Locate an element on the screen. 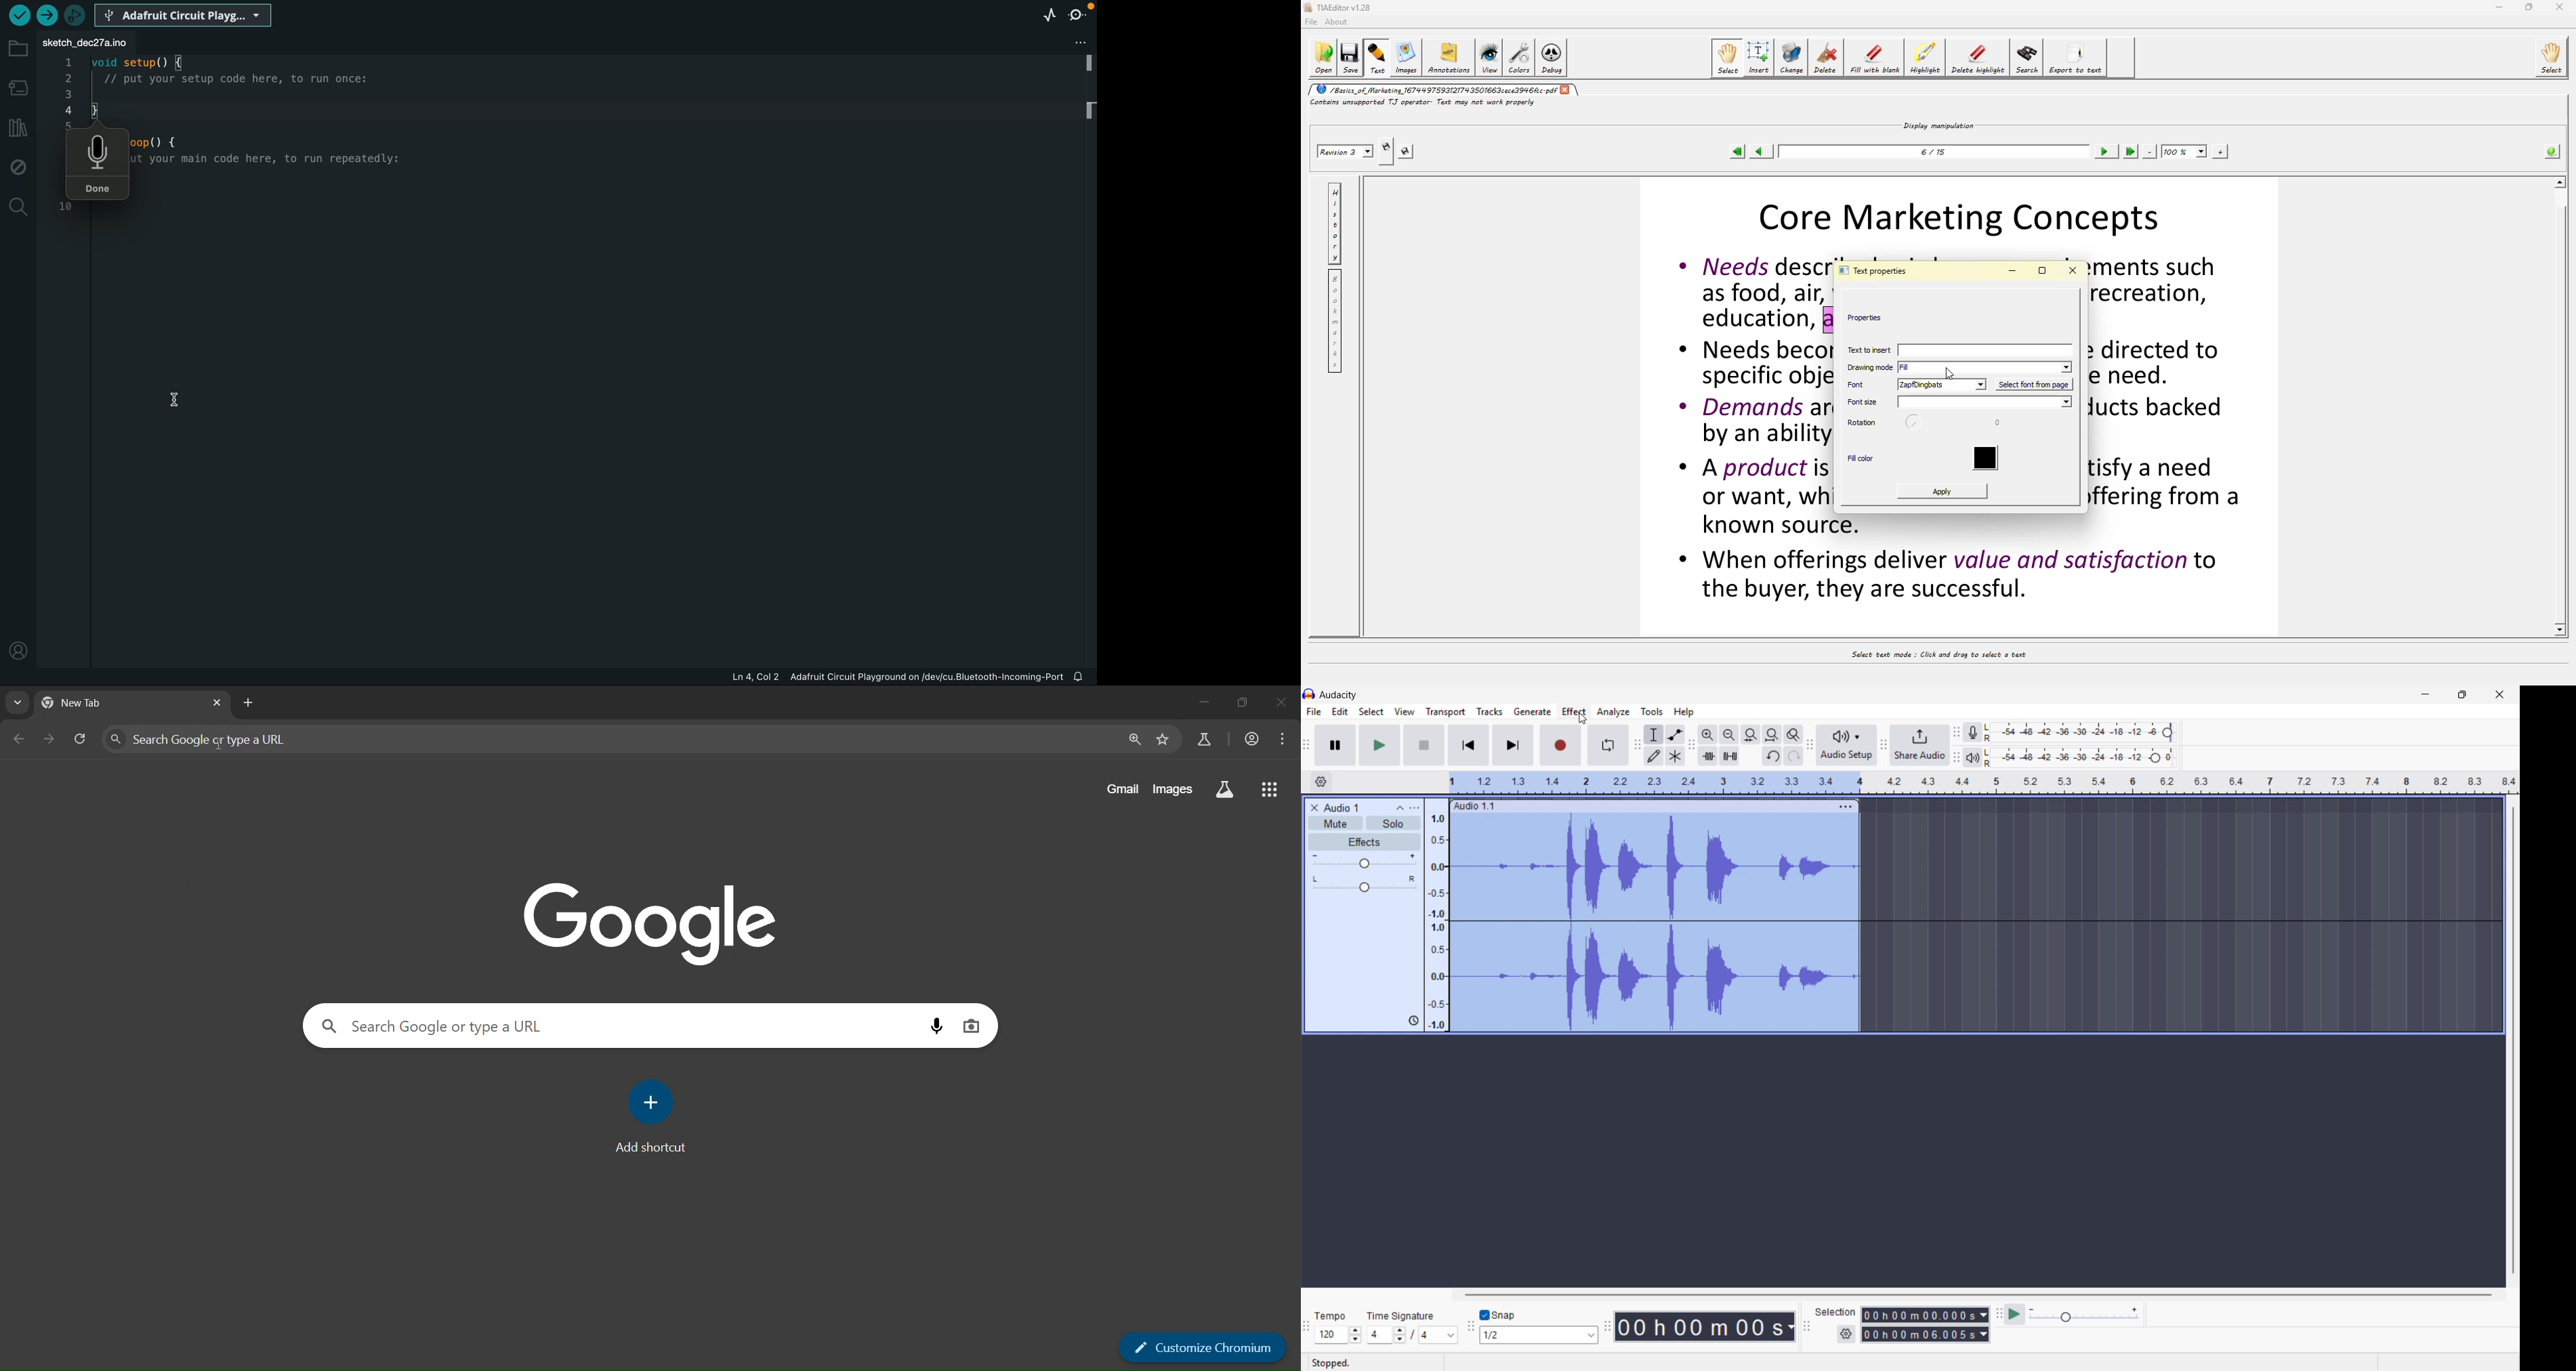 The image size is (2576, 1372). Analyse is located at coordinates (1613, 712).